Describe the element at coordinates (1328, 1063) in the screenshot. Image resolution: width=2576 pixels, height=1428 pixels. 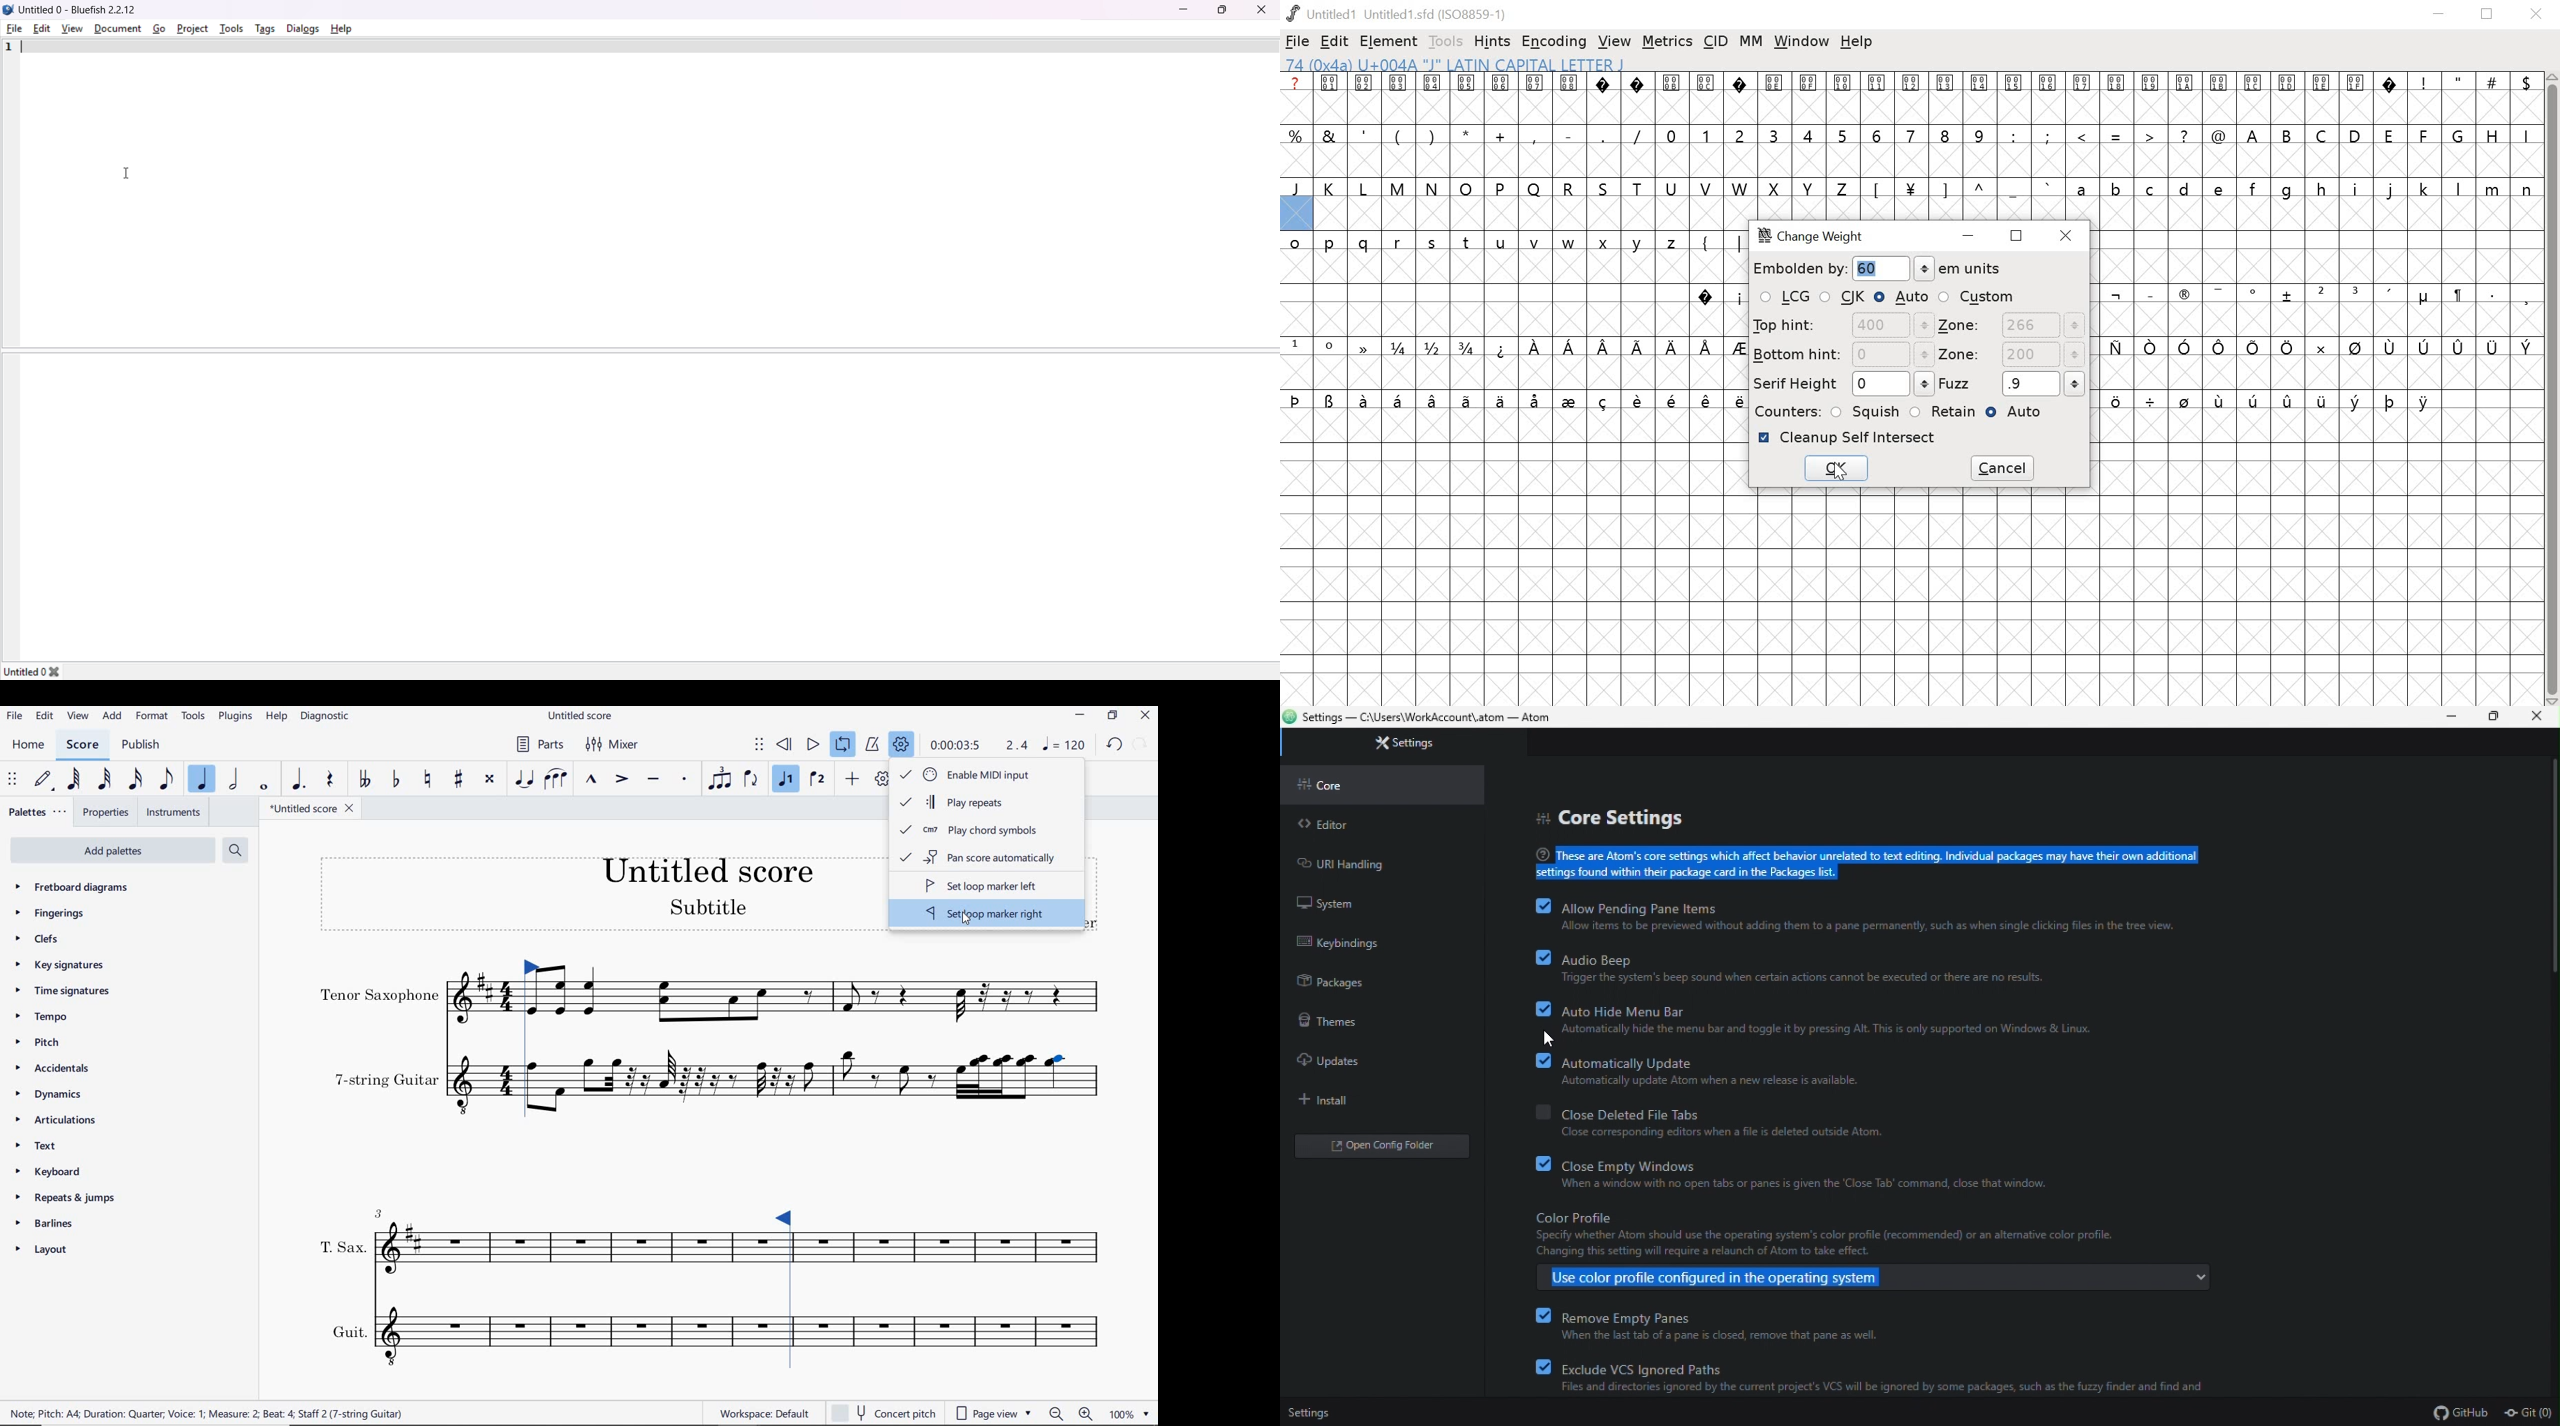
I see `updates` at that location.